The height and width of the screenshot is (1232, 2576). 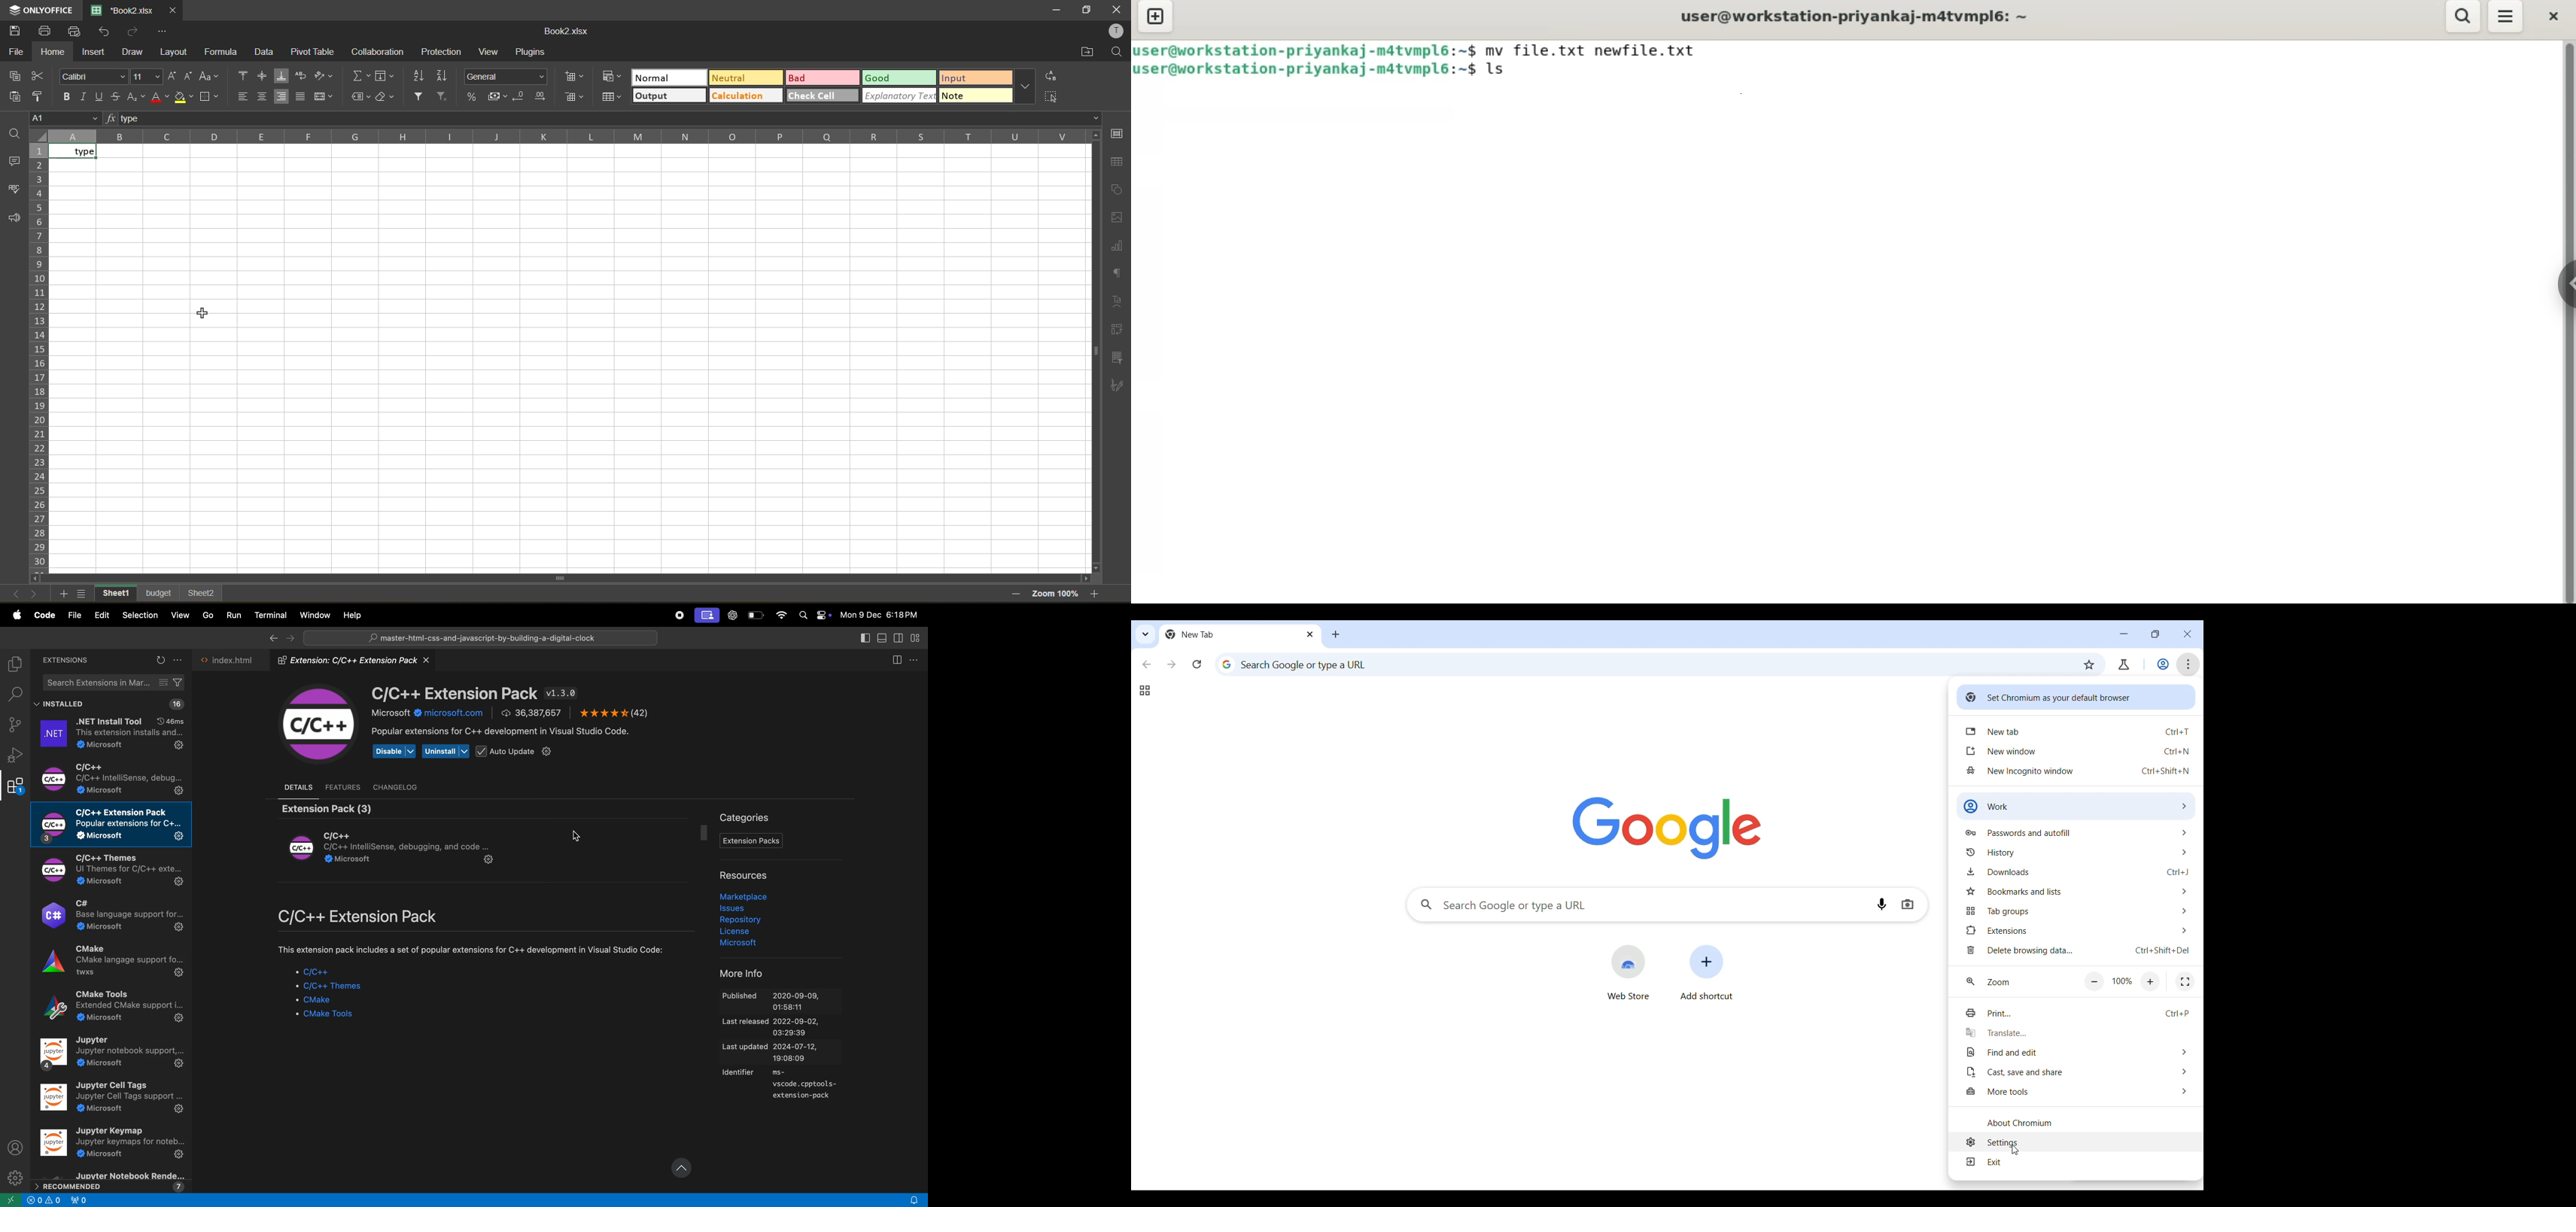 I want to click on Know more about Chromium, so click(x=2080, y=1123).